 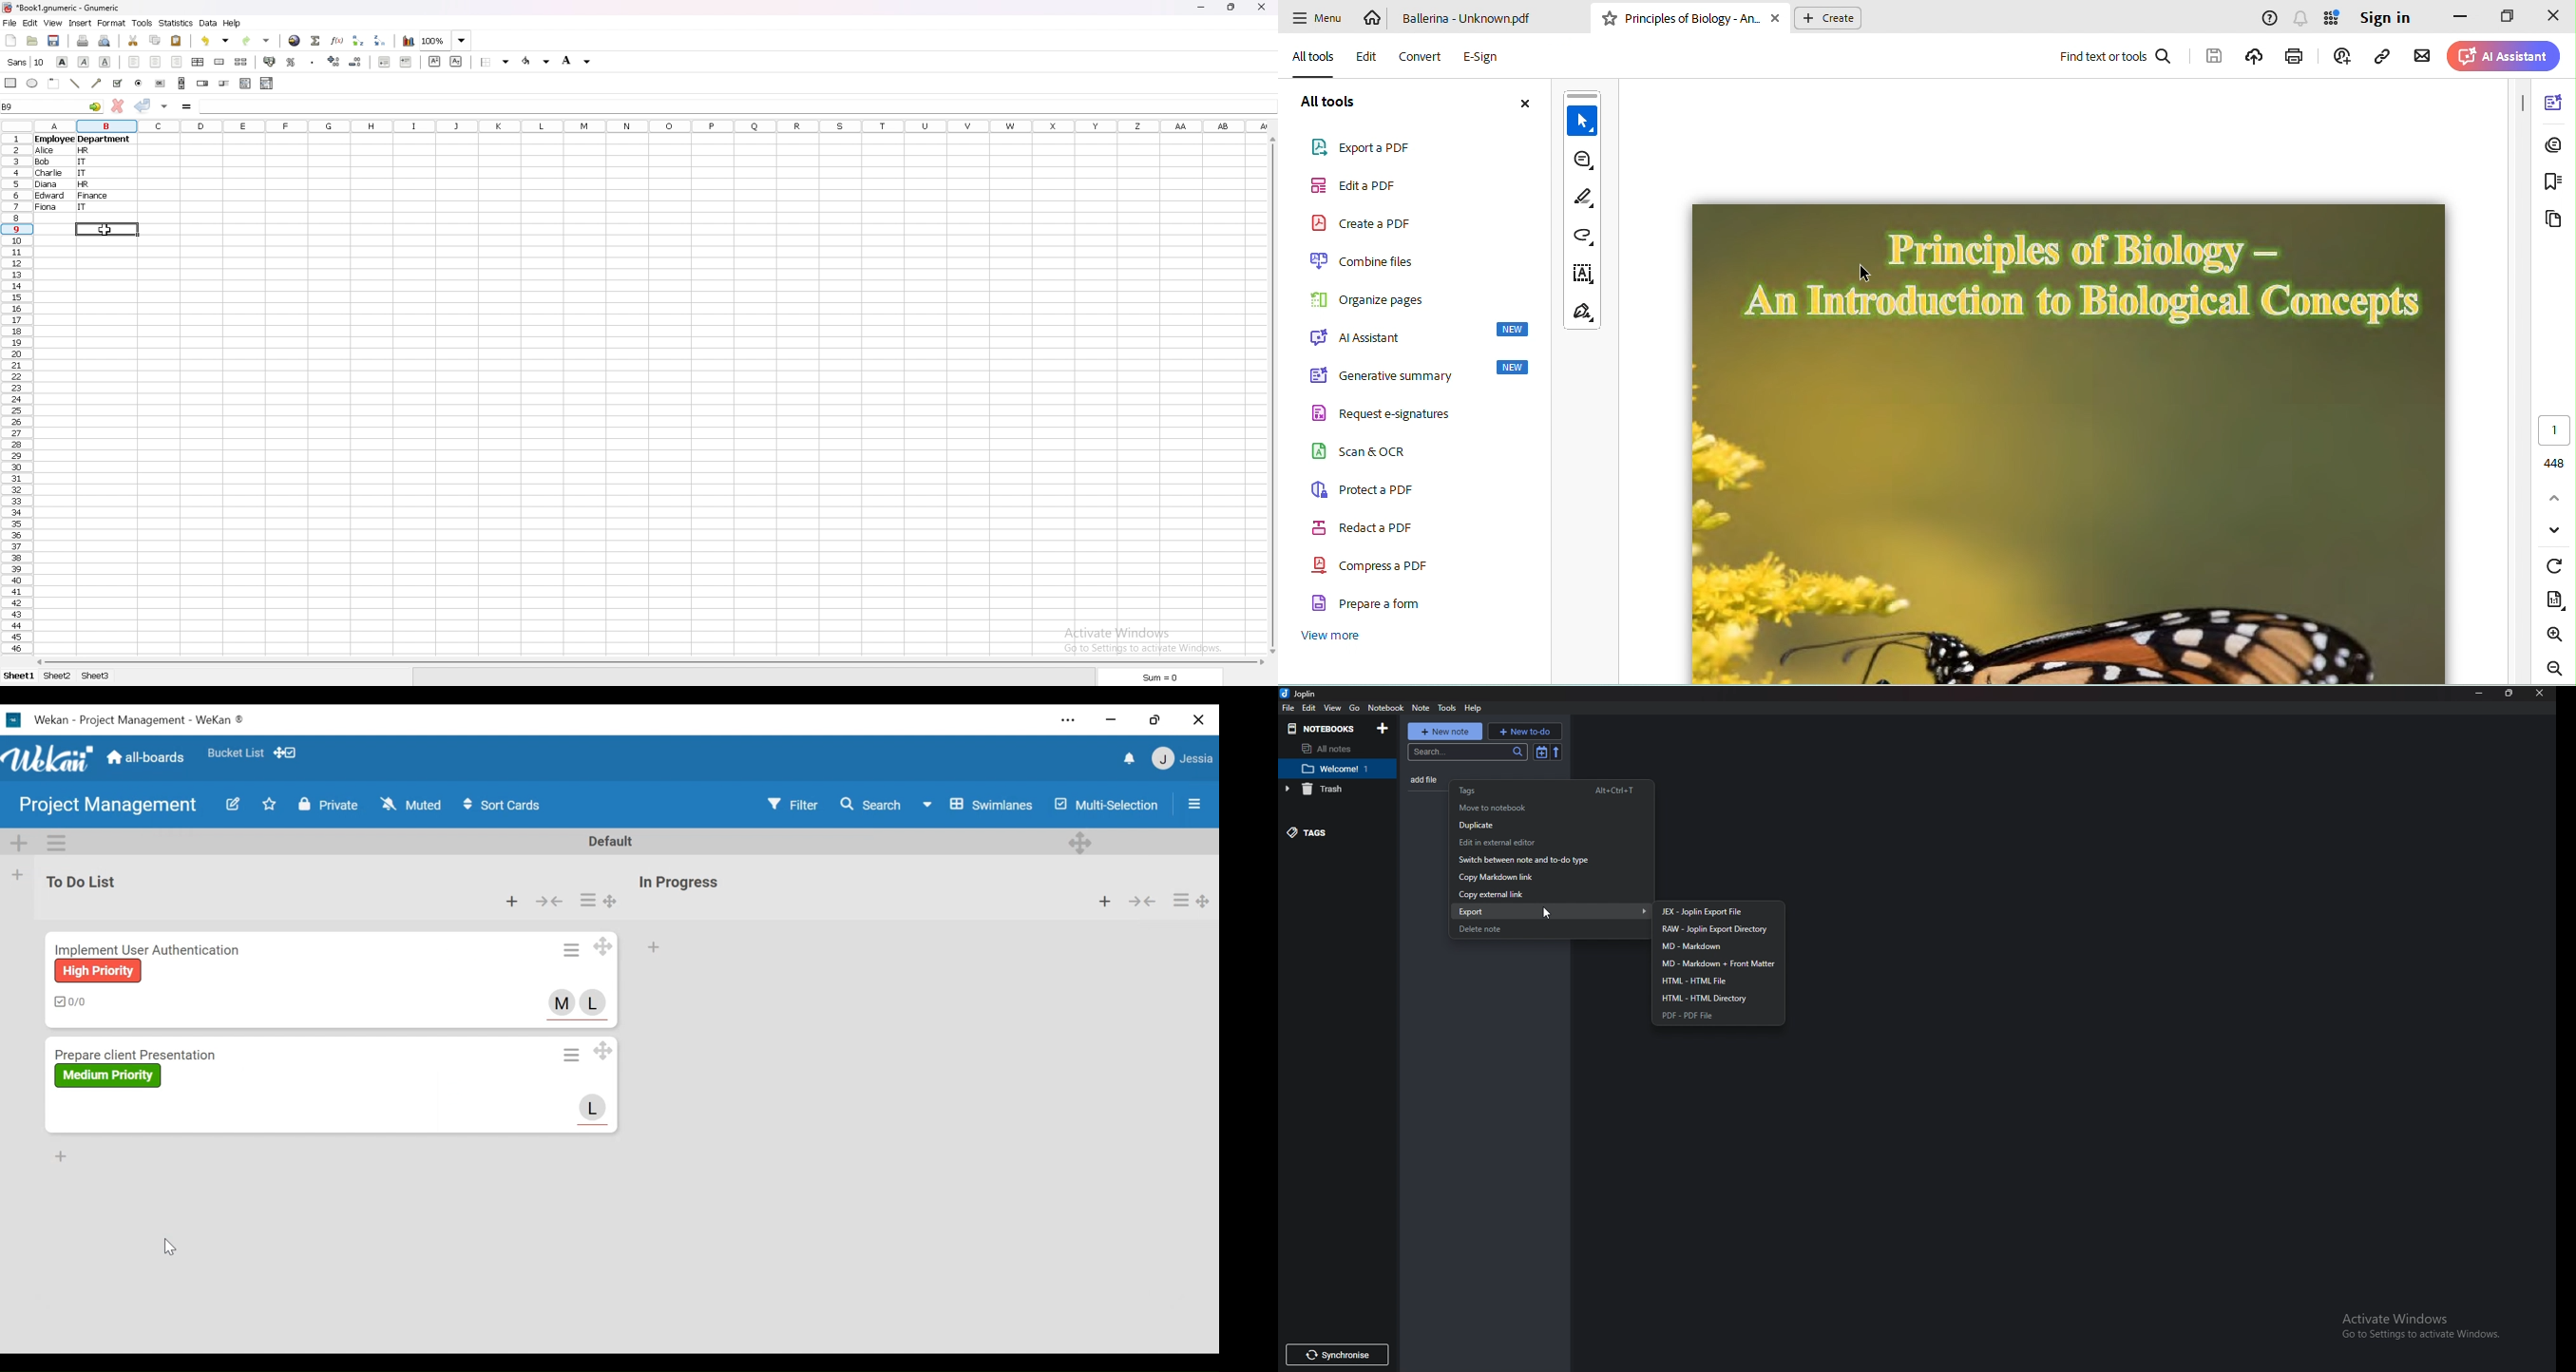 What do you see at coordinates (2509, 15) in the screenshot?
I see `maximize` at bounding box center [2509, 15].